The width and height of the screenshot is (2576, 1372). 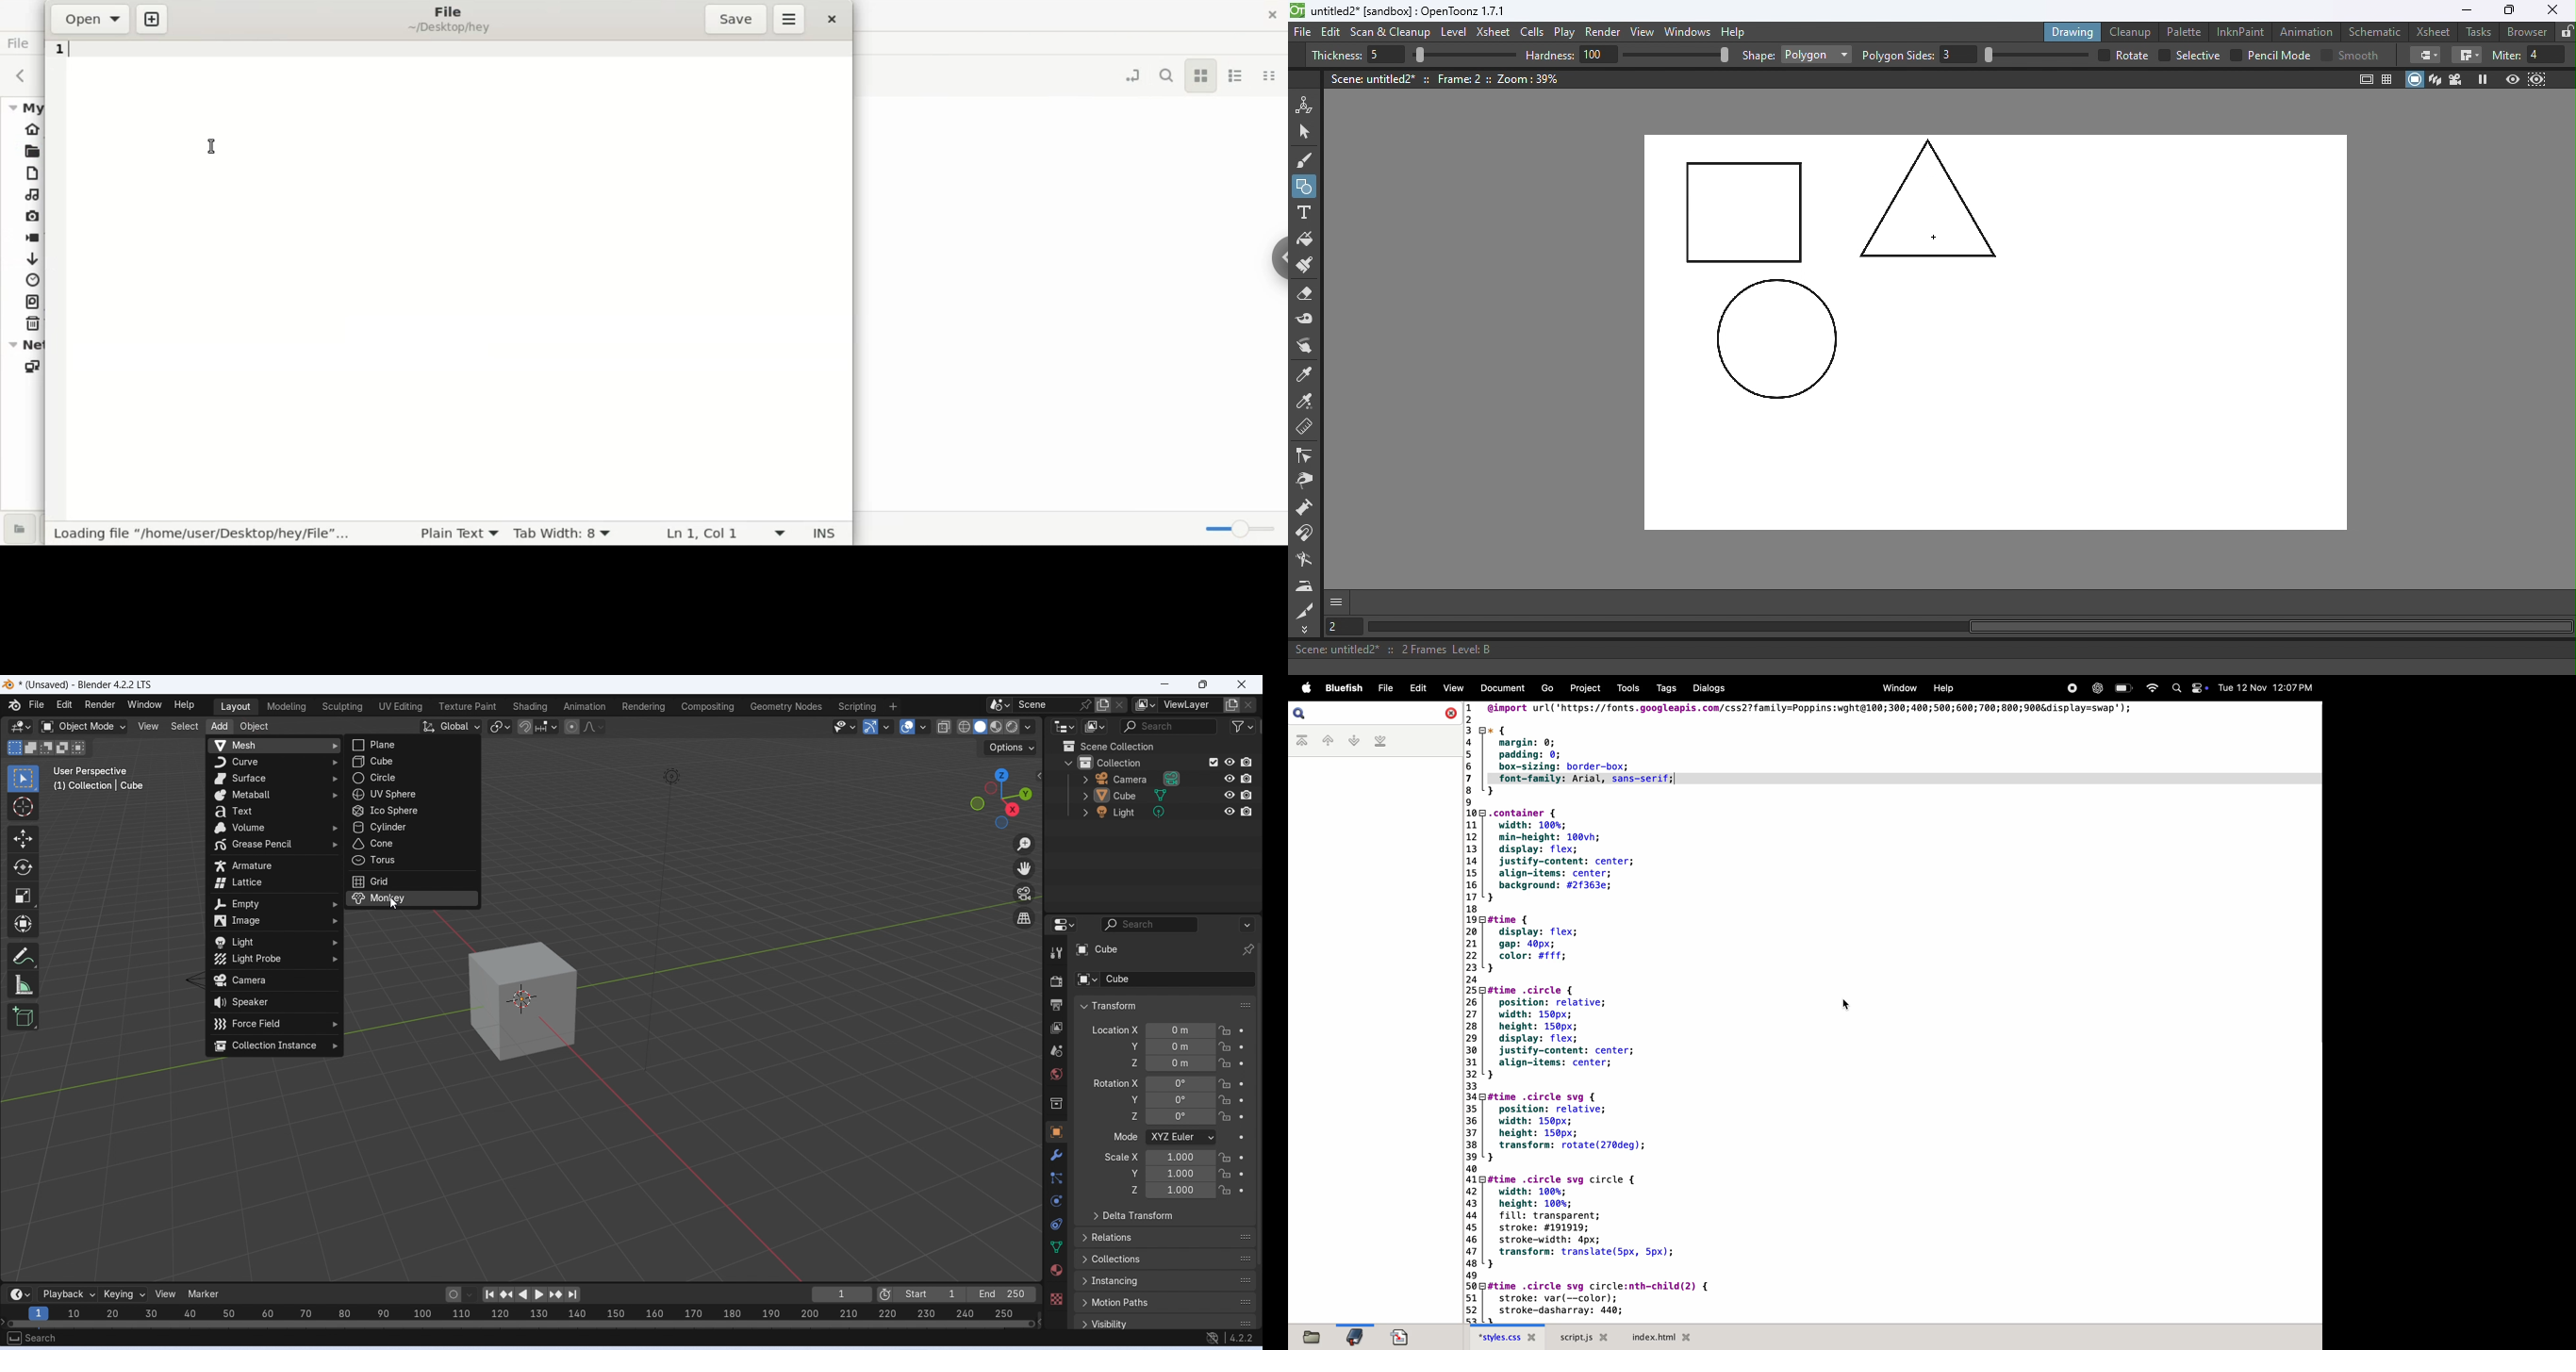 What do you see at coordinates (1059, 1201) in the screenshot?
I see `physics` at bounding box center [1059, 1201].